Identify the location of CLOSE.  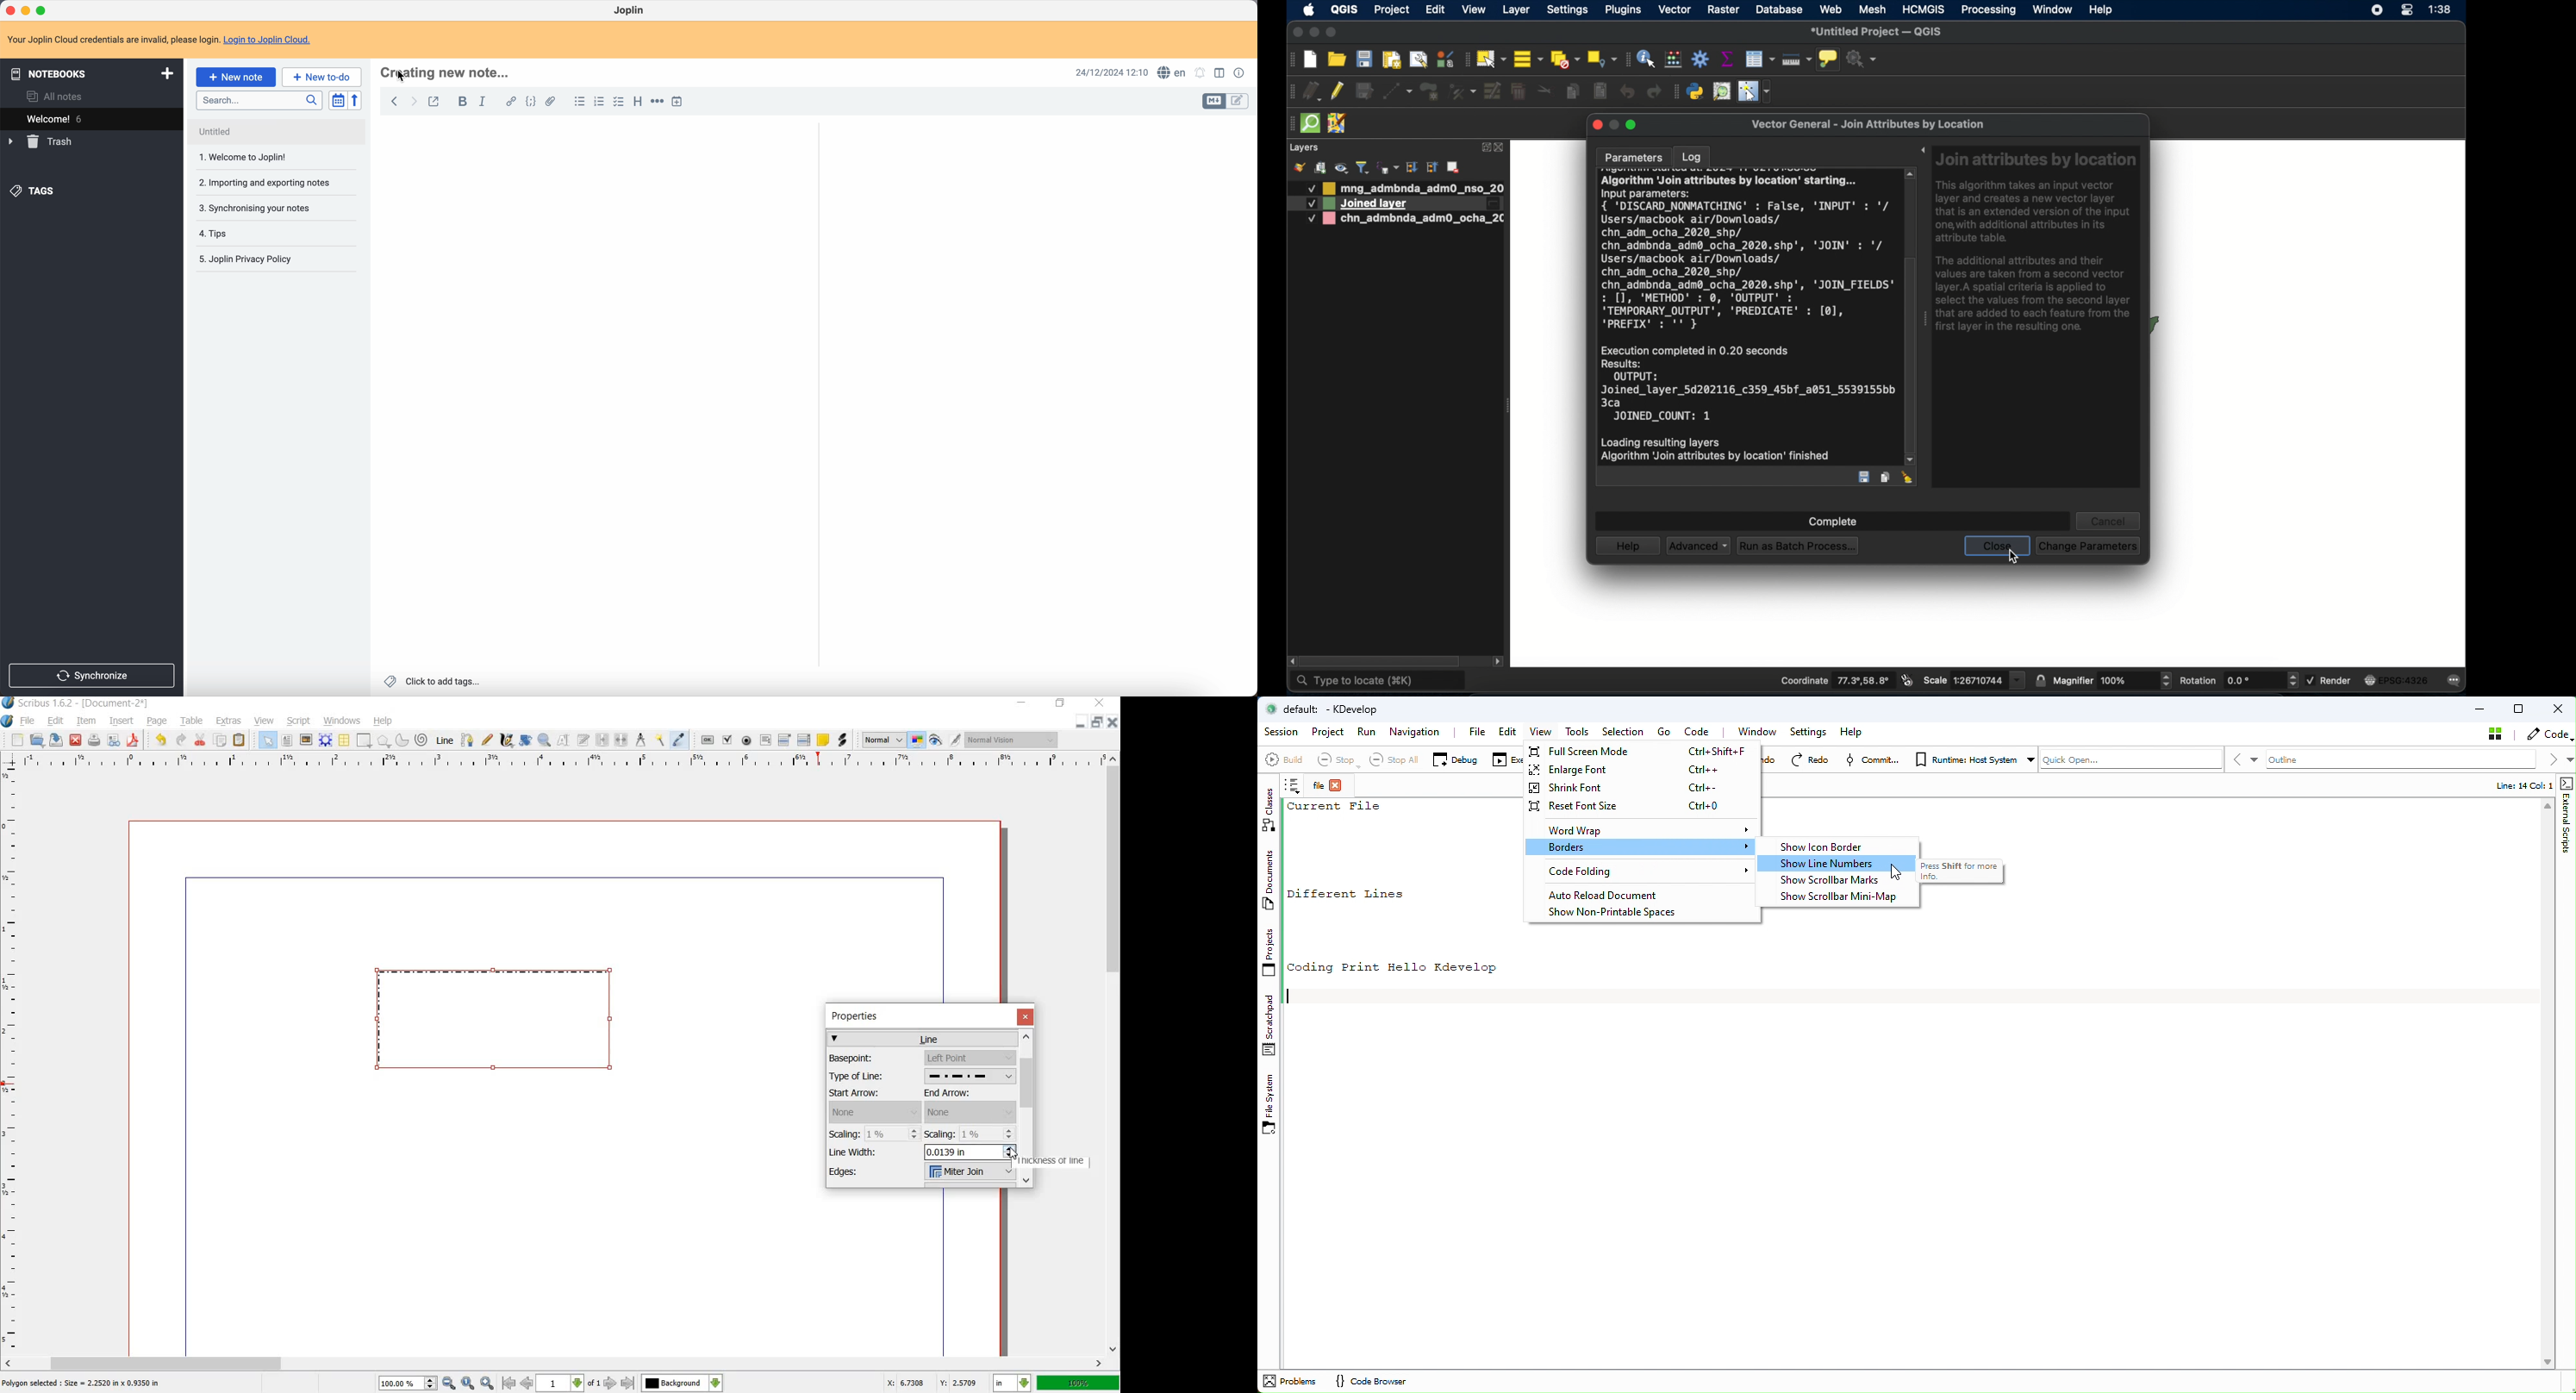
(75, 740).